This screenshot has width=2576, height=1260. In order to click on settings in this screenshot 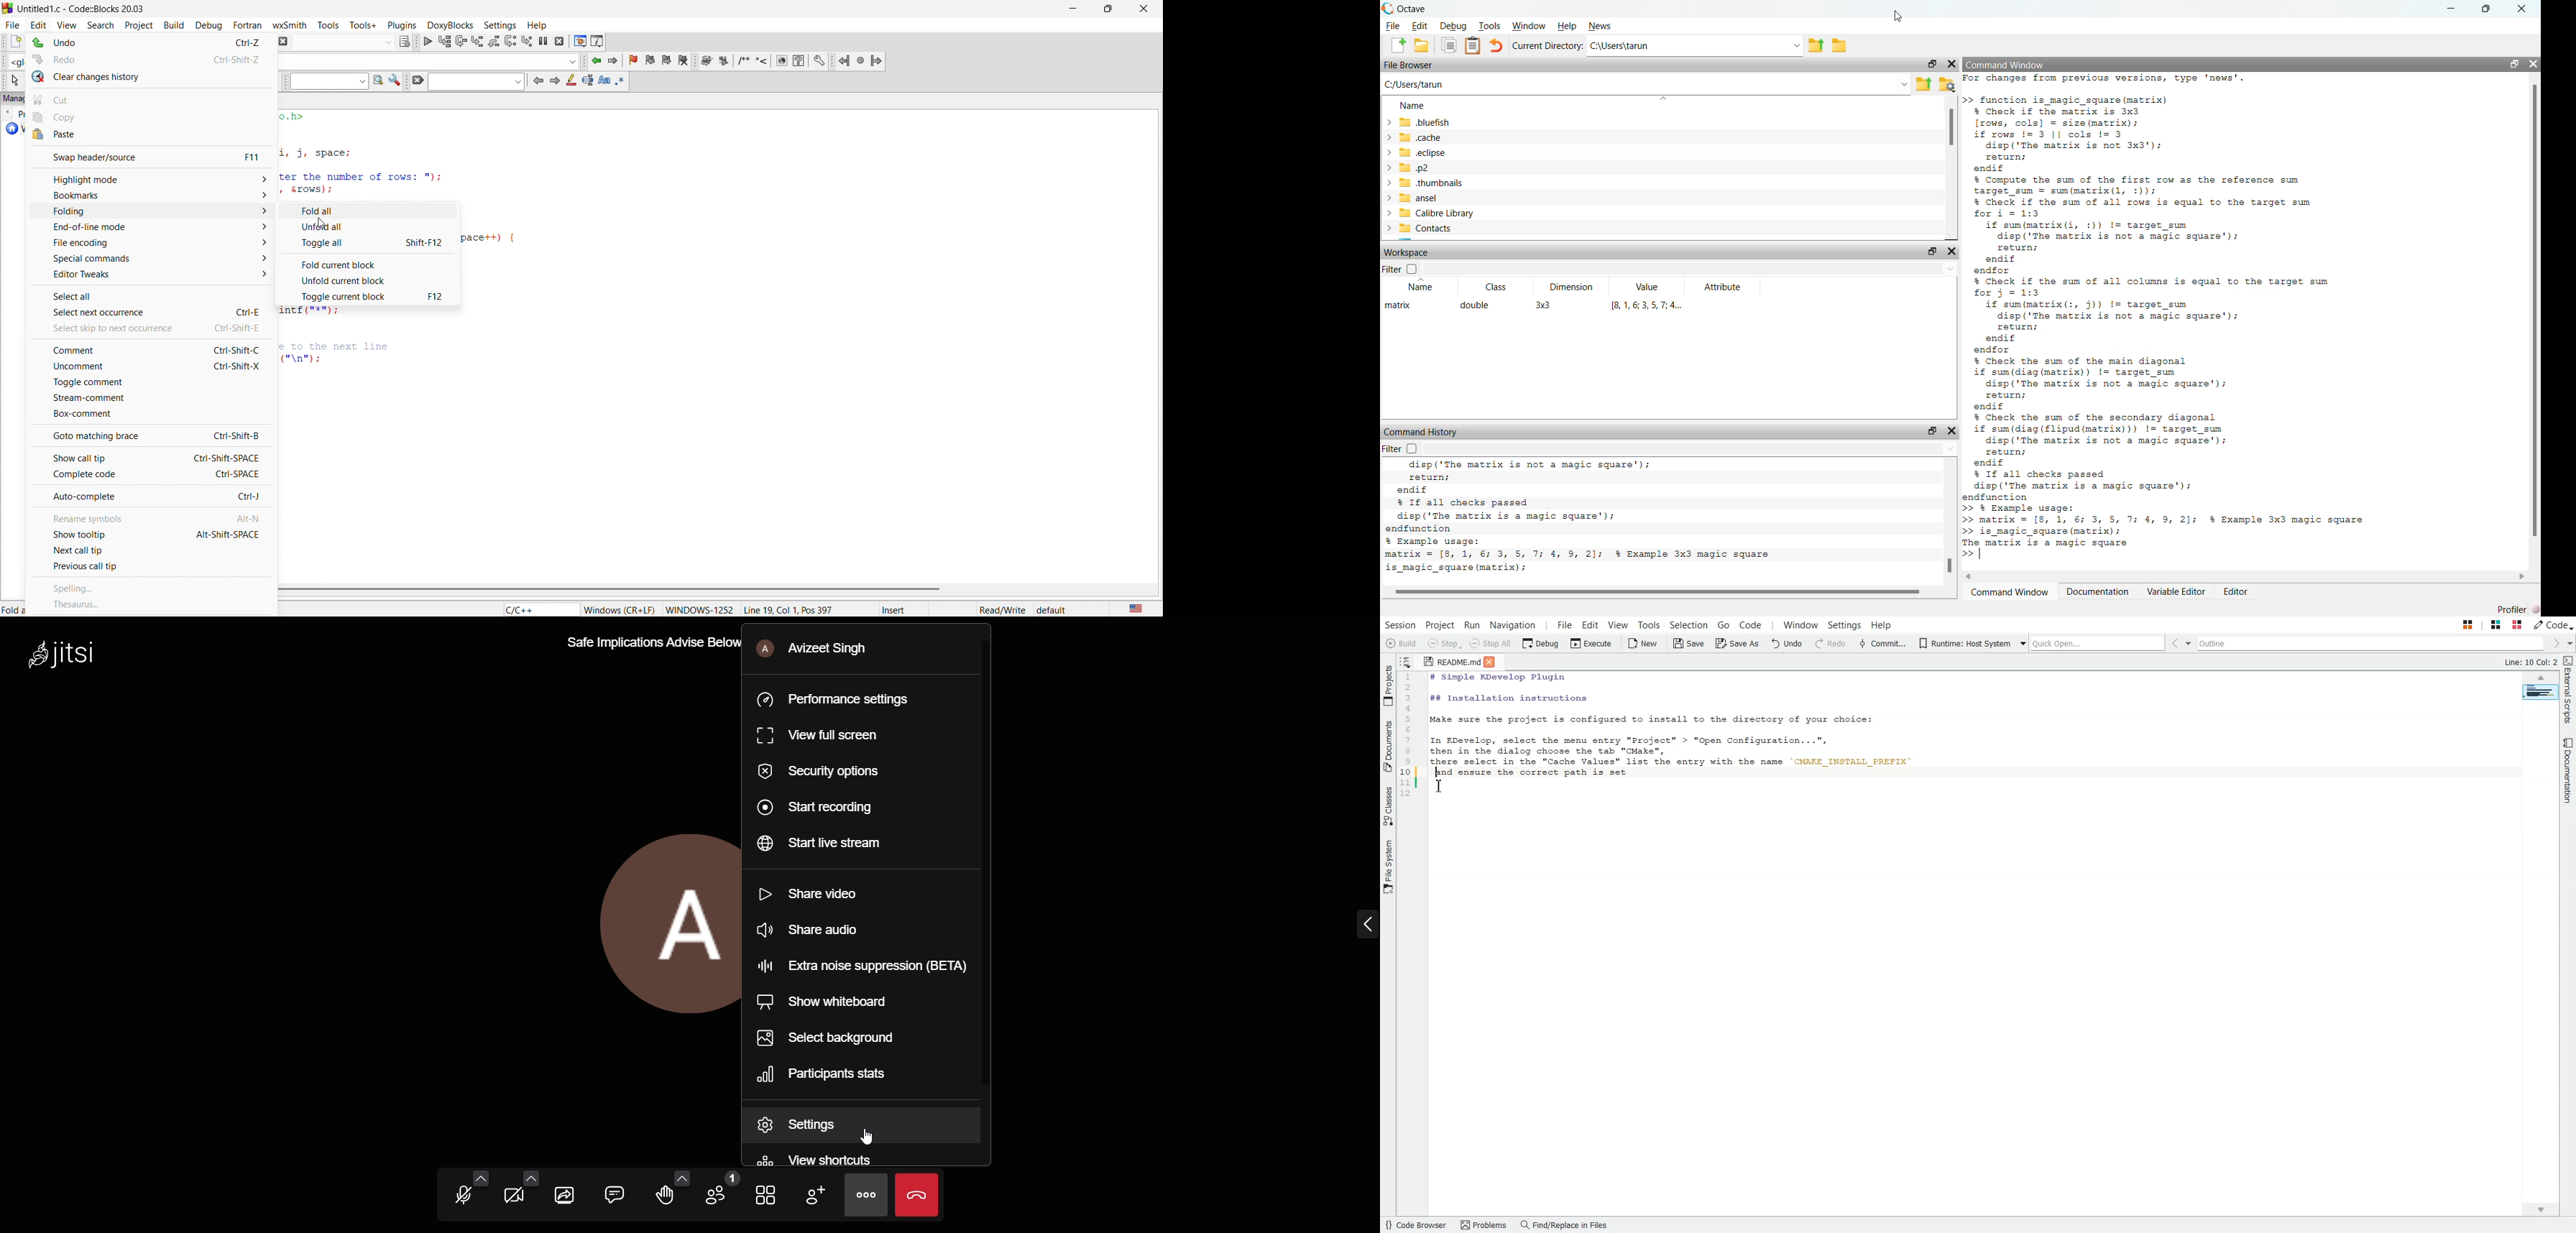, I will do `click(820, 61)`.